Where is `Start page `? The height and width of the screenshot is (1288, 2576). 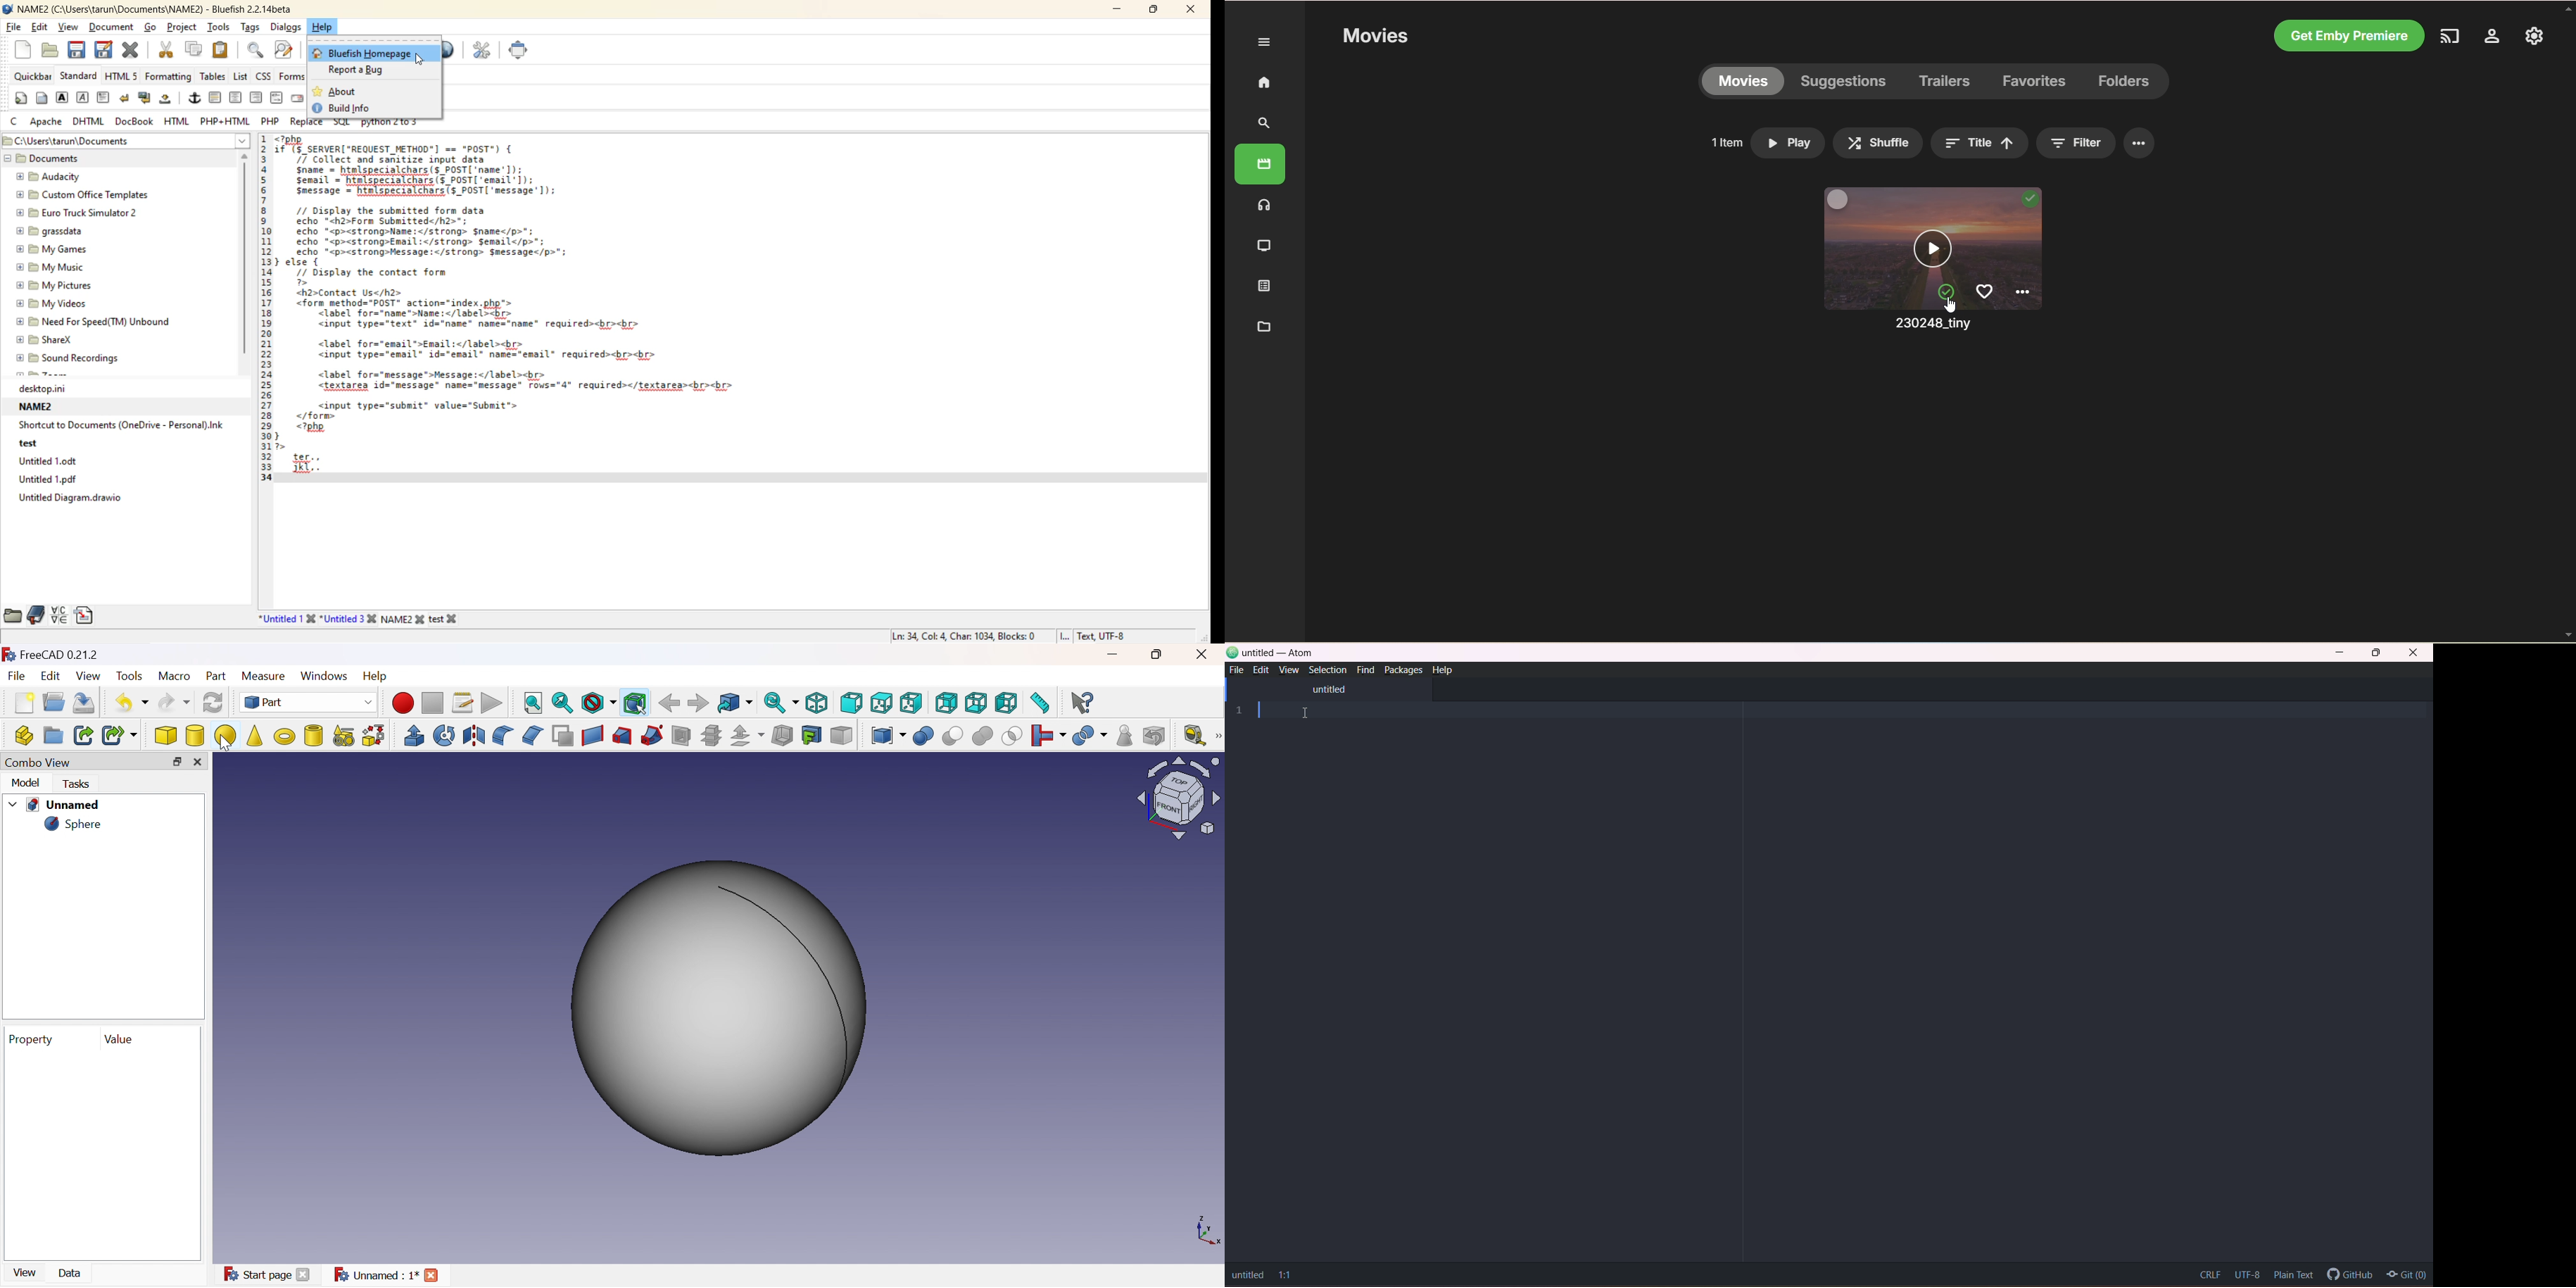 Start page  is located at coordinates (270, 1275).